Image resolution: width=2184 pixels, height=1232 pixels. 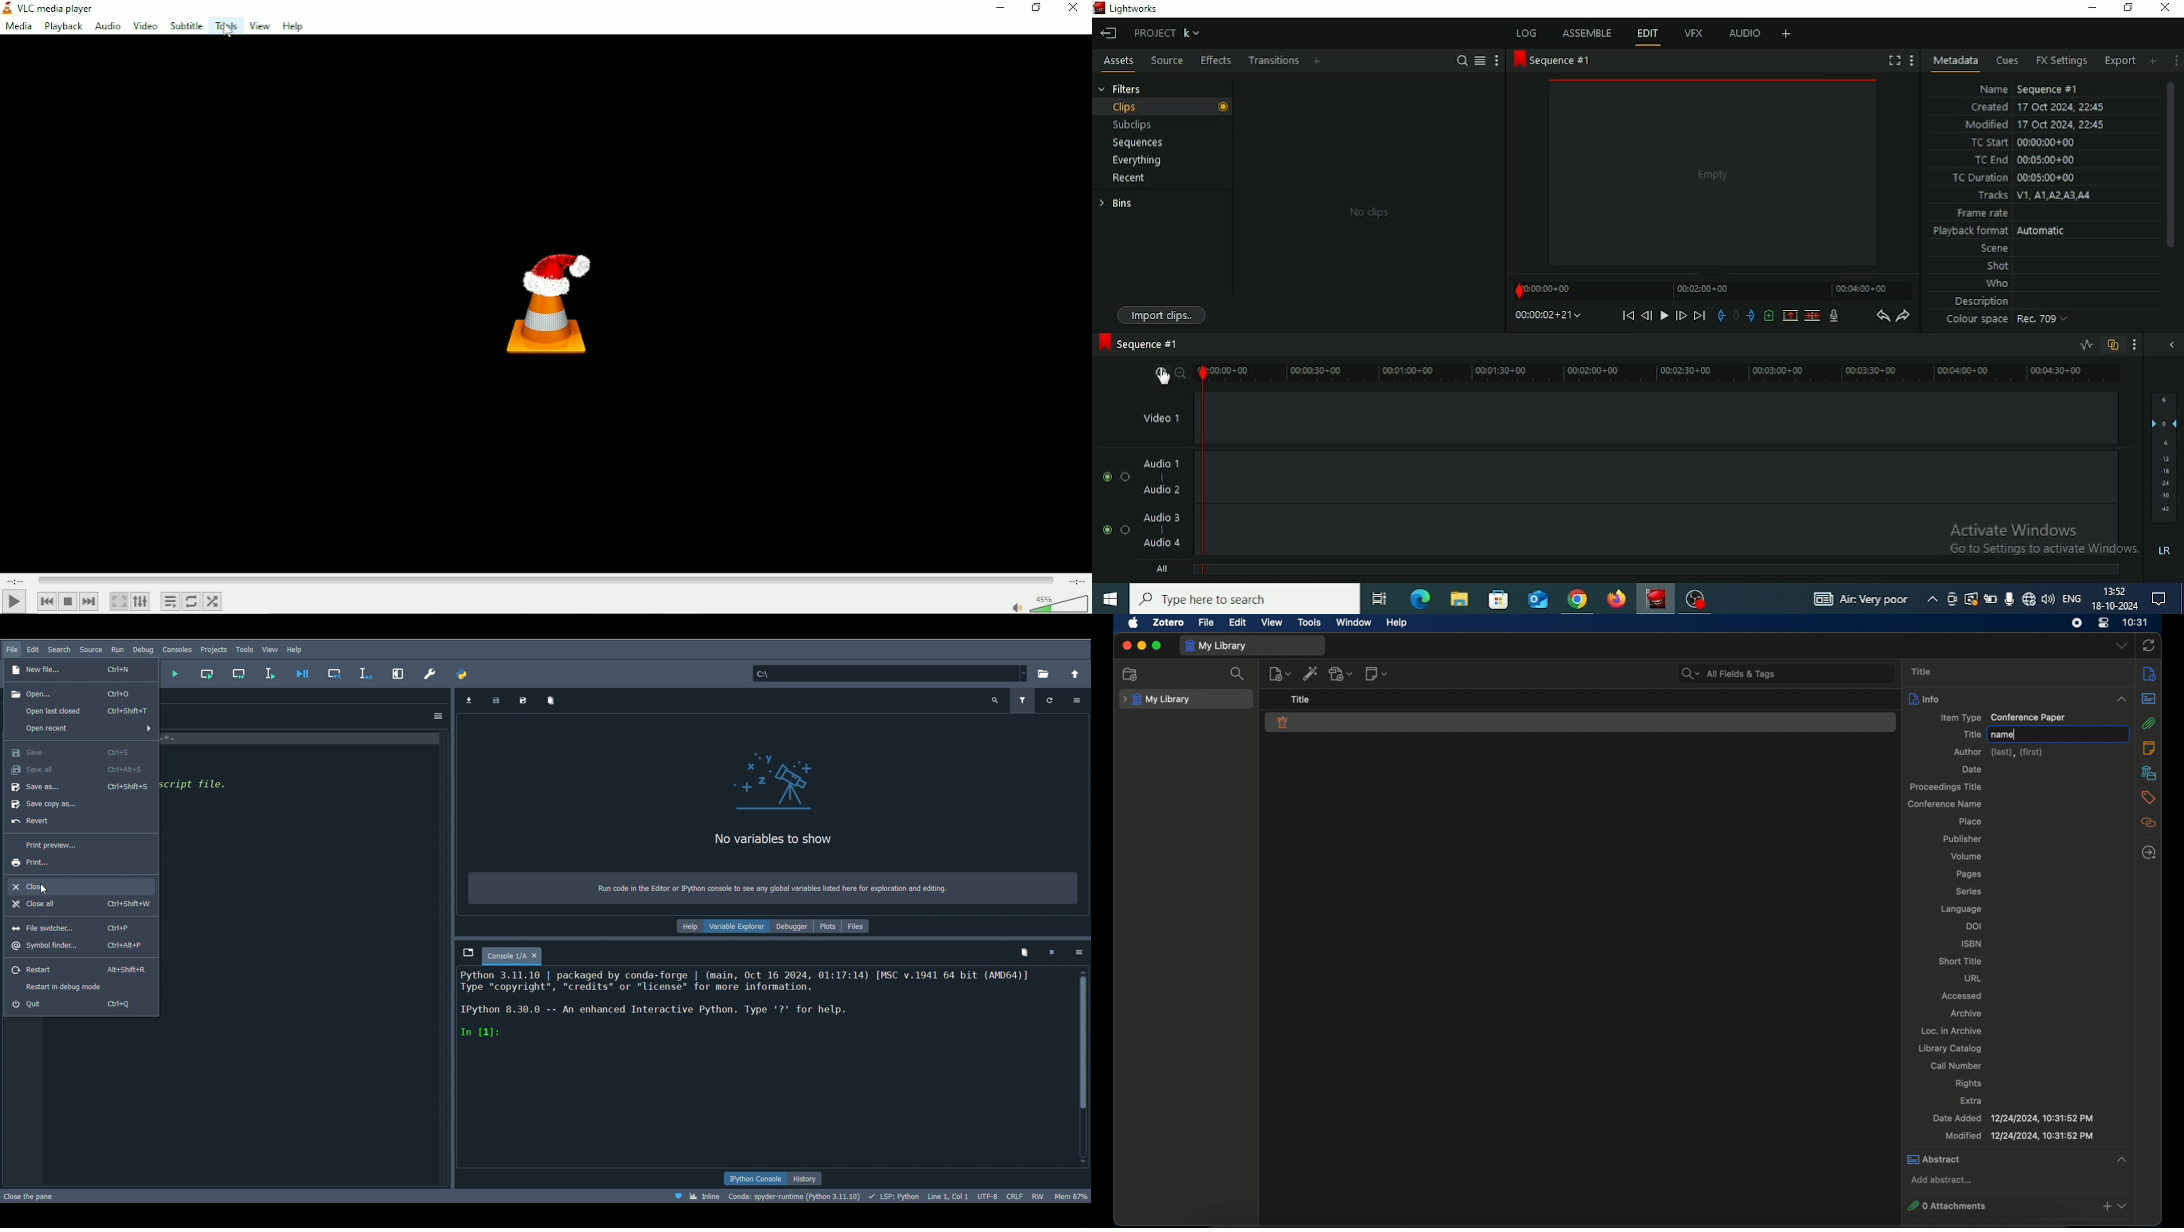 What do you see at coordinates (1613, 600) in the screenshot?
I see `Firefox` at bounding box center [1613, 600].